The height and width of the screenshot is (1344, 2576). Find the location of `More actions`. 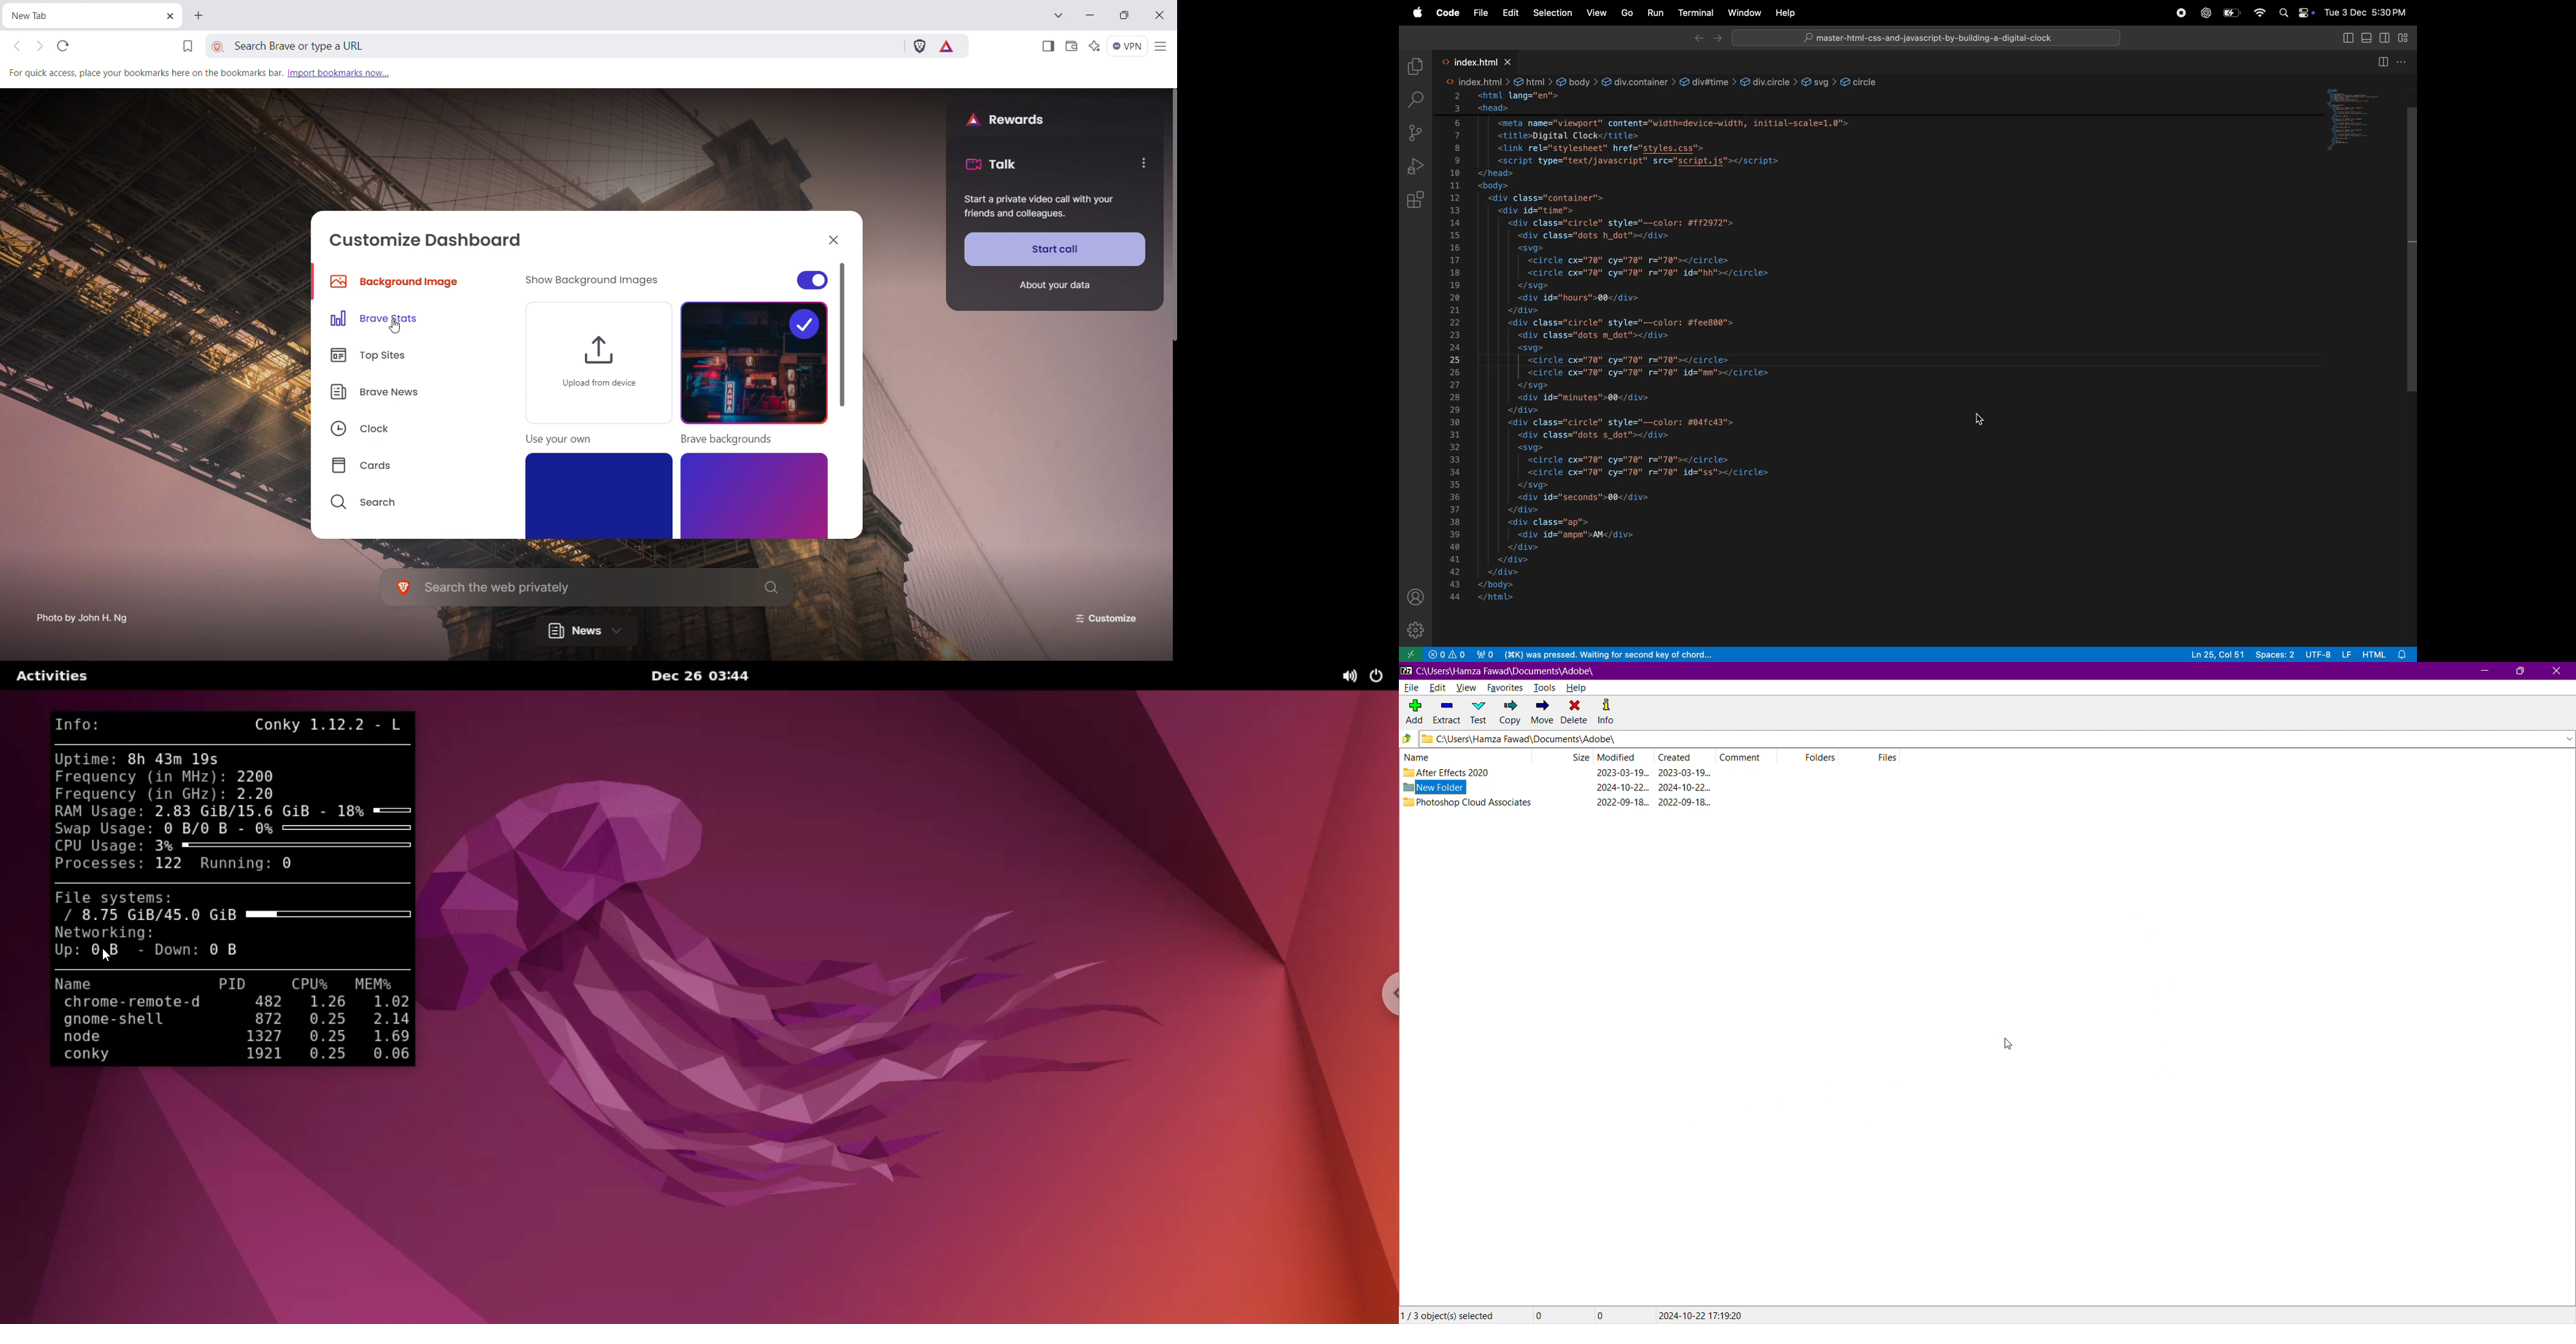

More actions is located at coordinates (2406, 62).